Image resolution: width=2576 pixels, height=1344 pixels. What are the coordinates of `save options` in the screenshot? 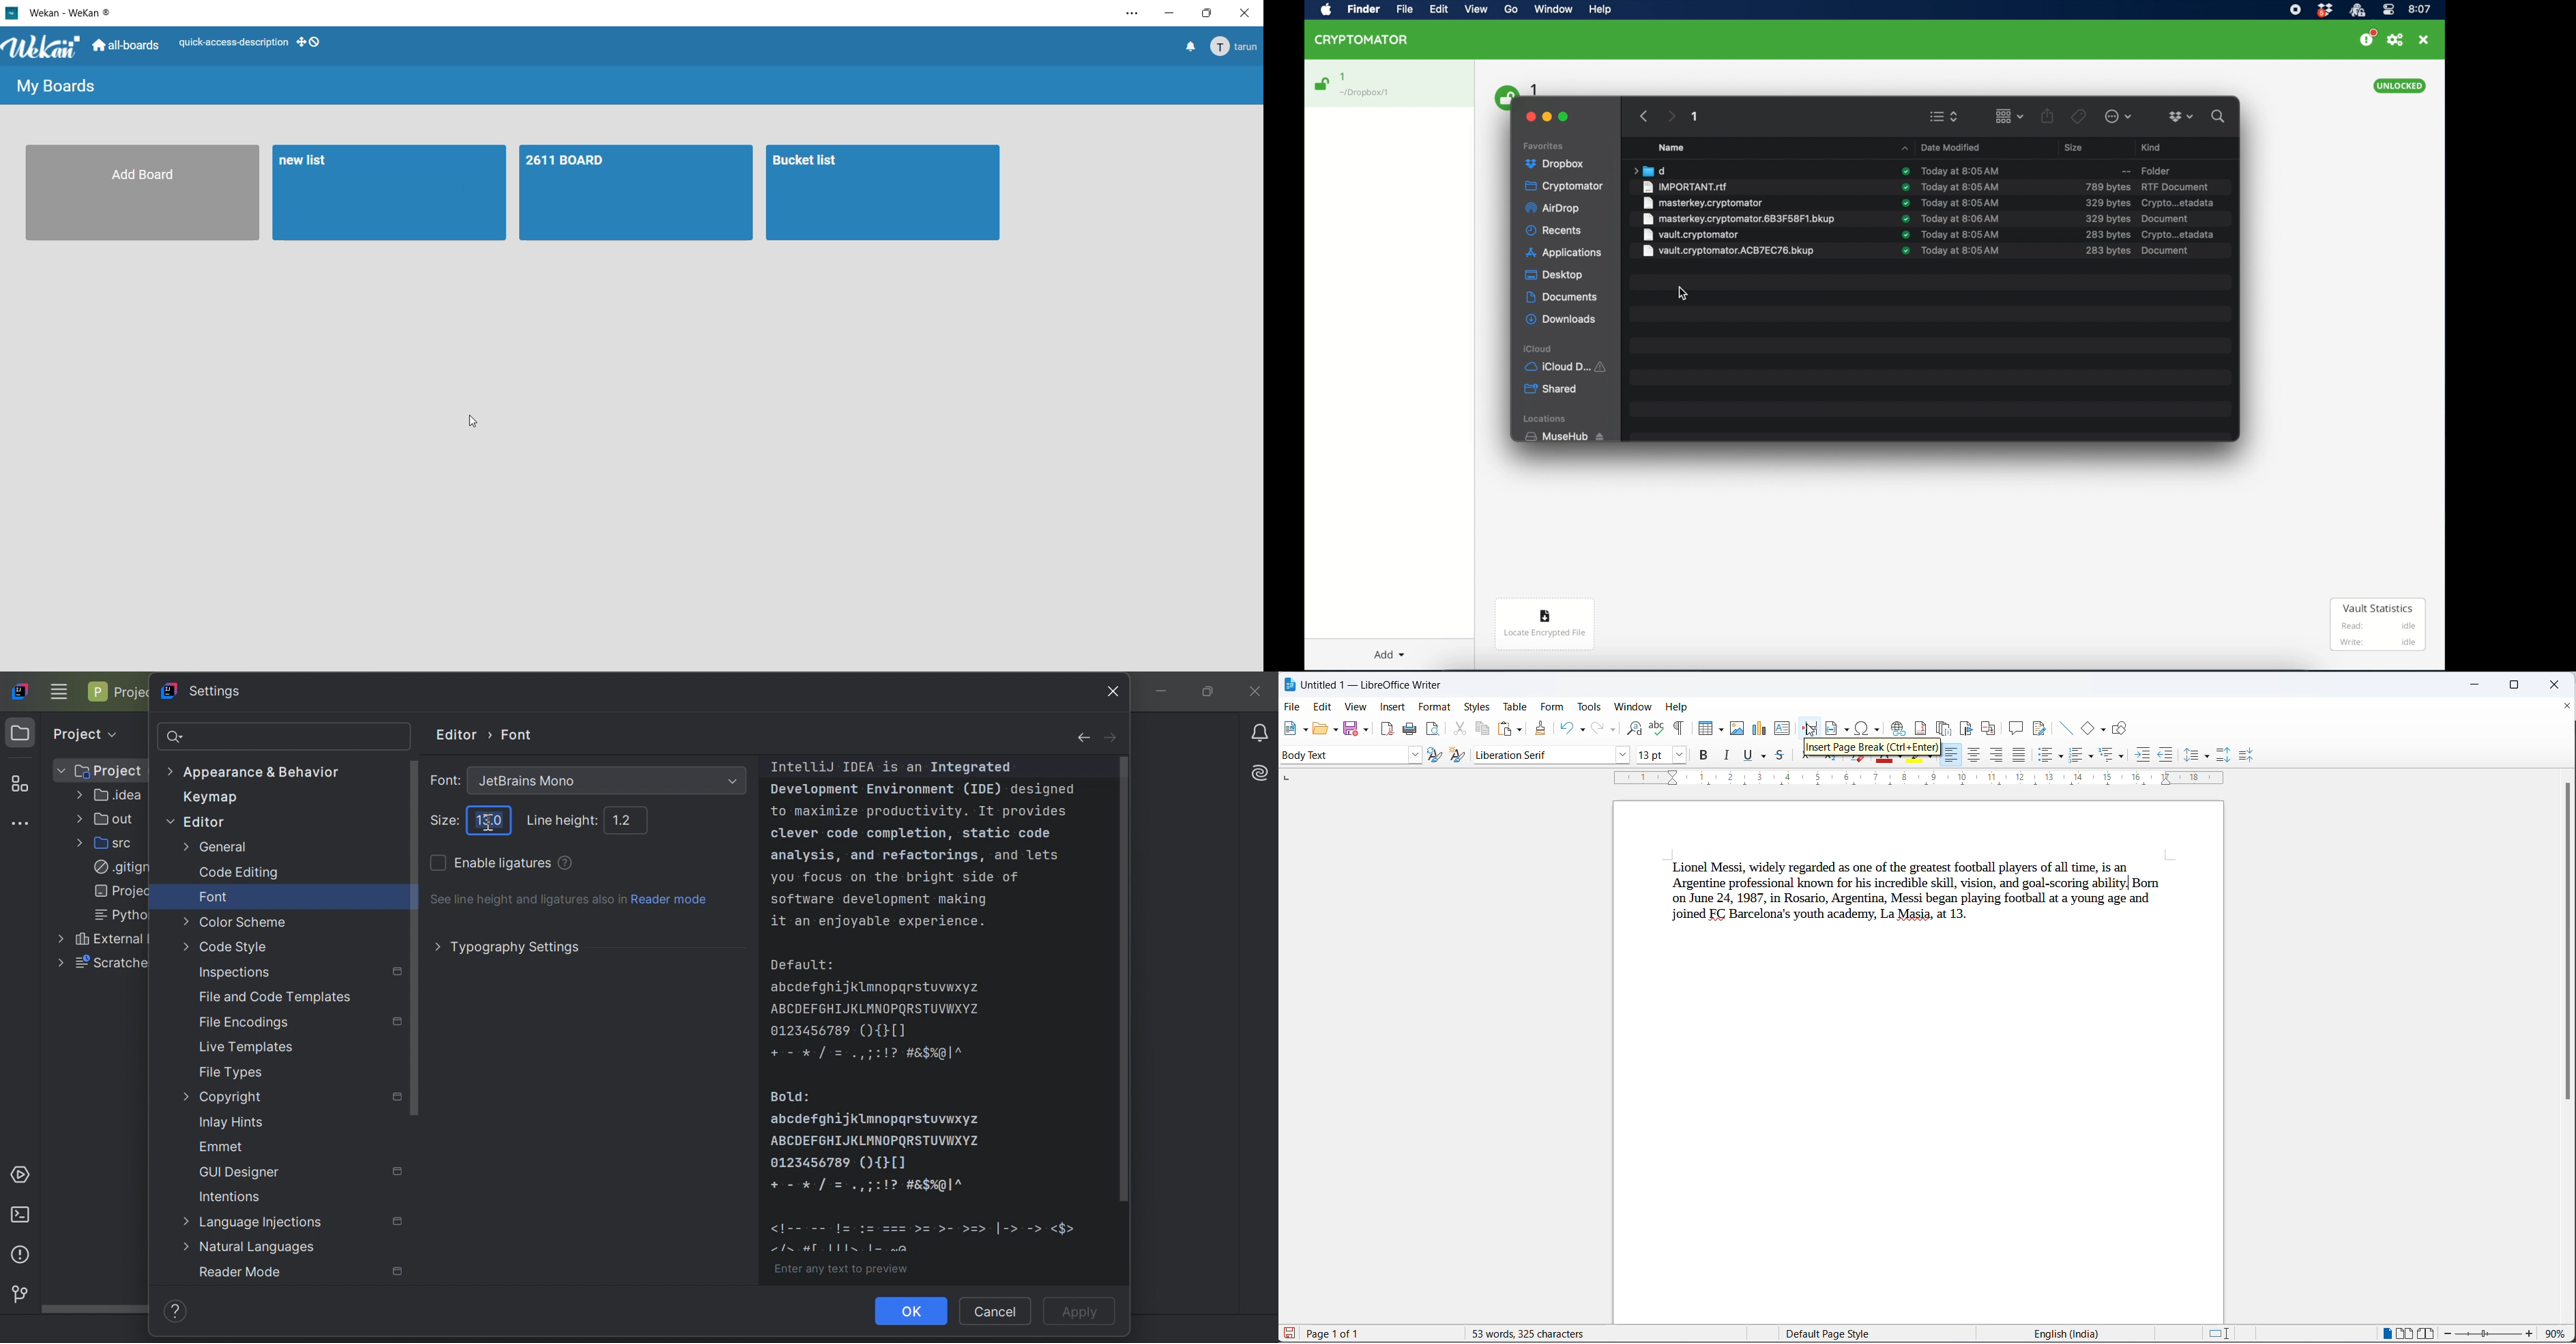 It's located at (1365, 731).